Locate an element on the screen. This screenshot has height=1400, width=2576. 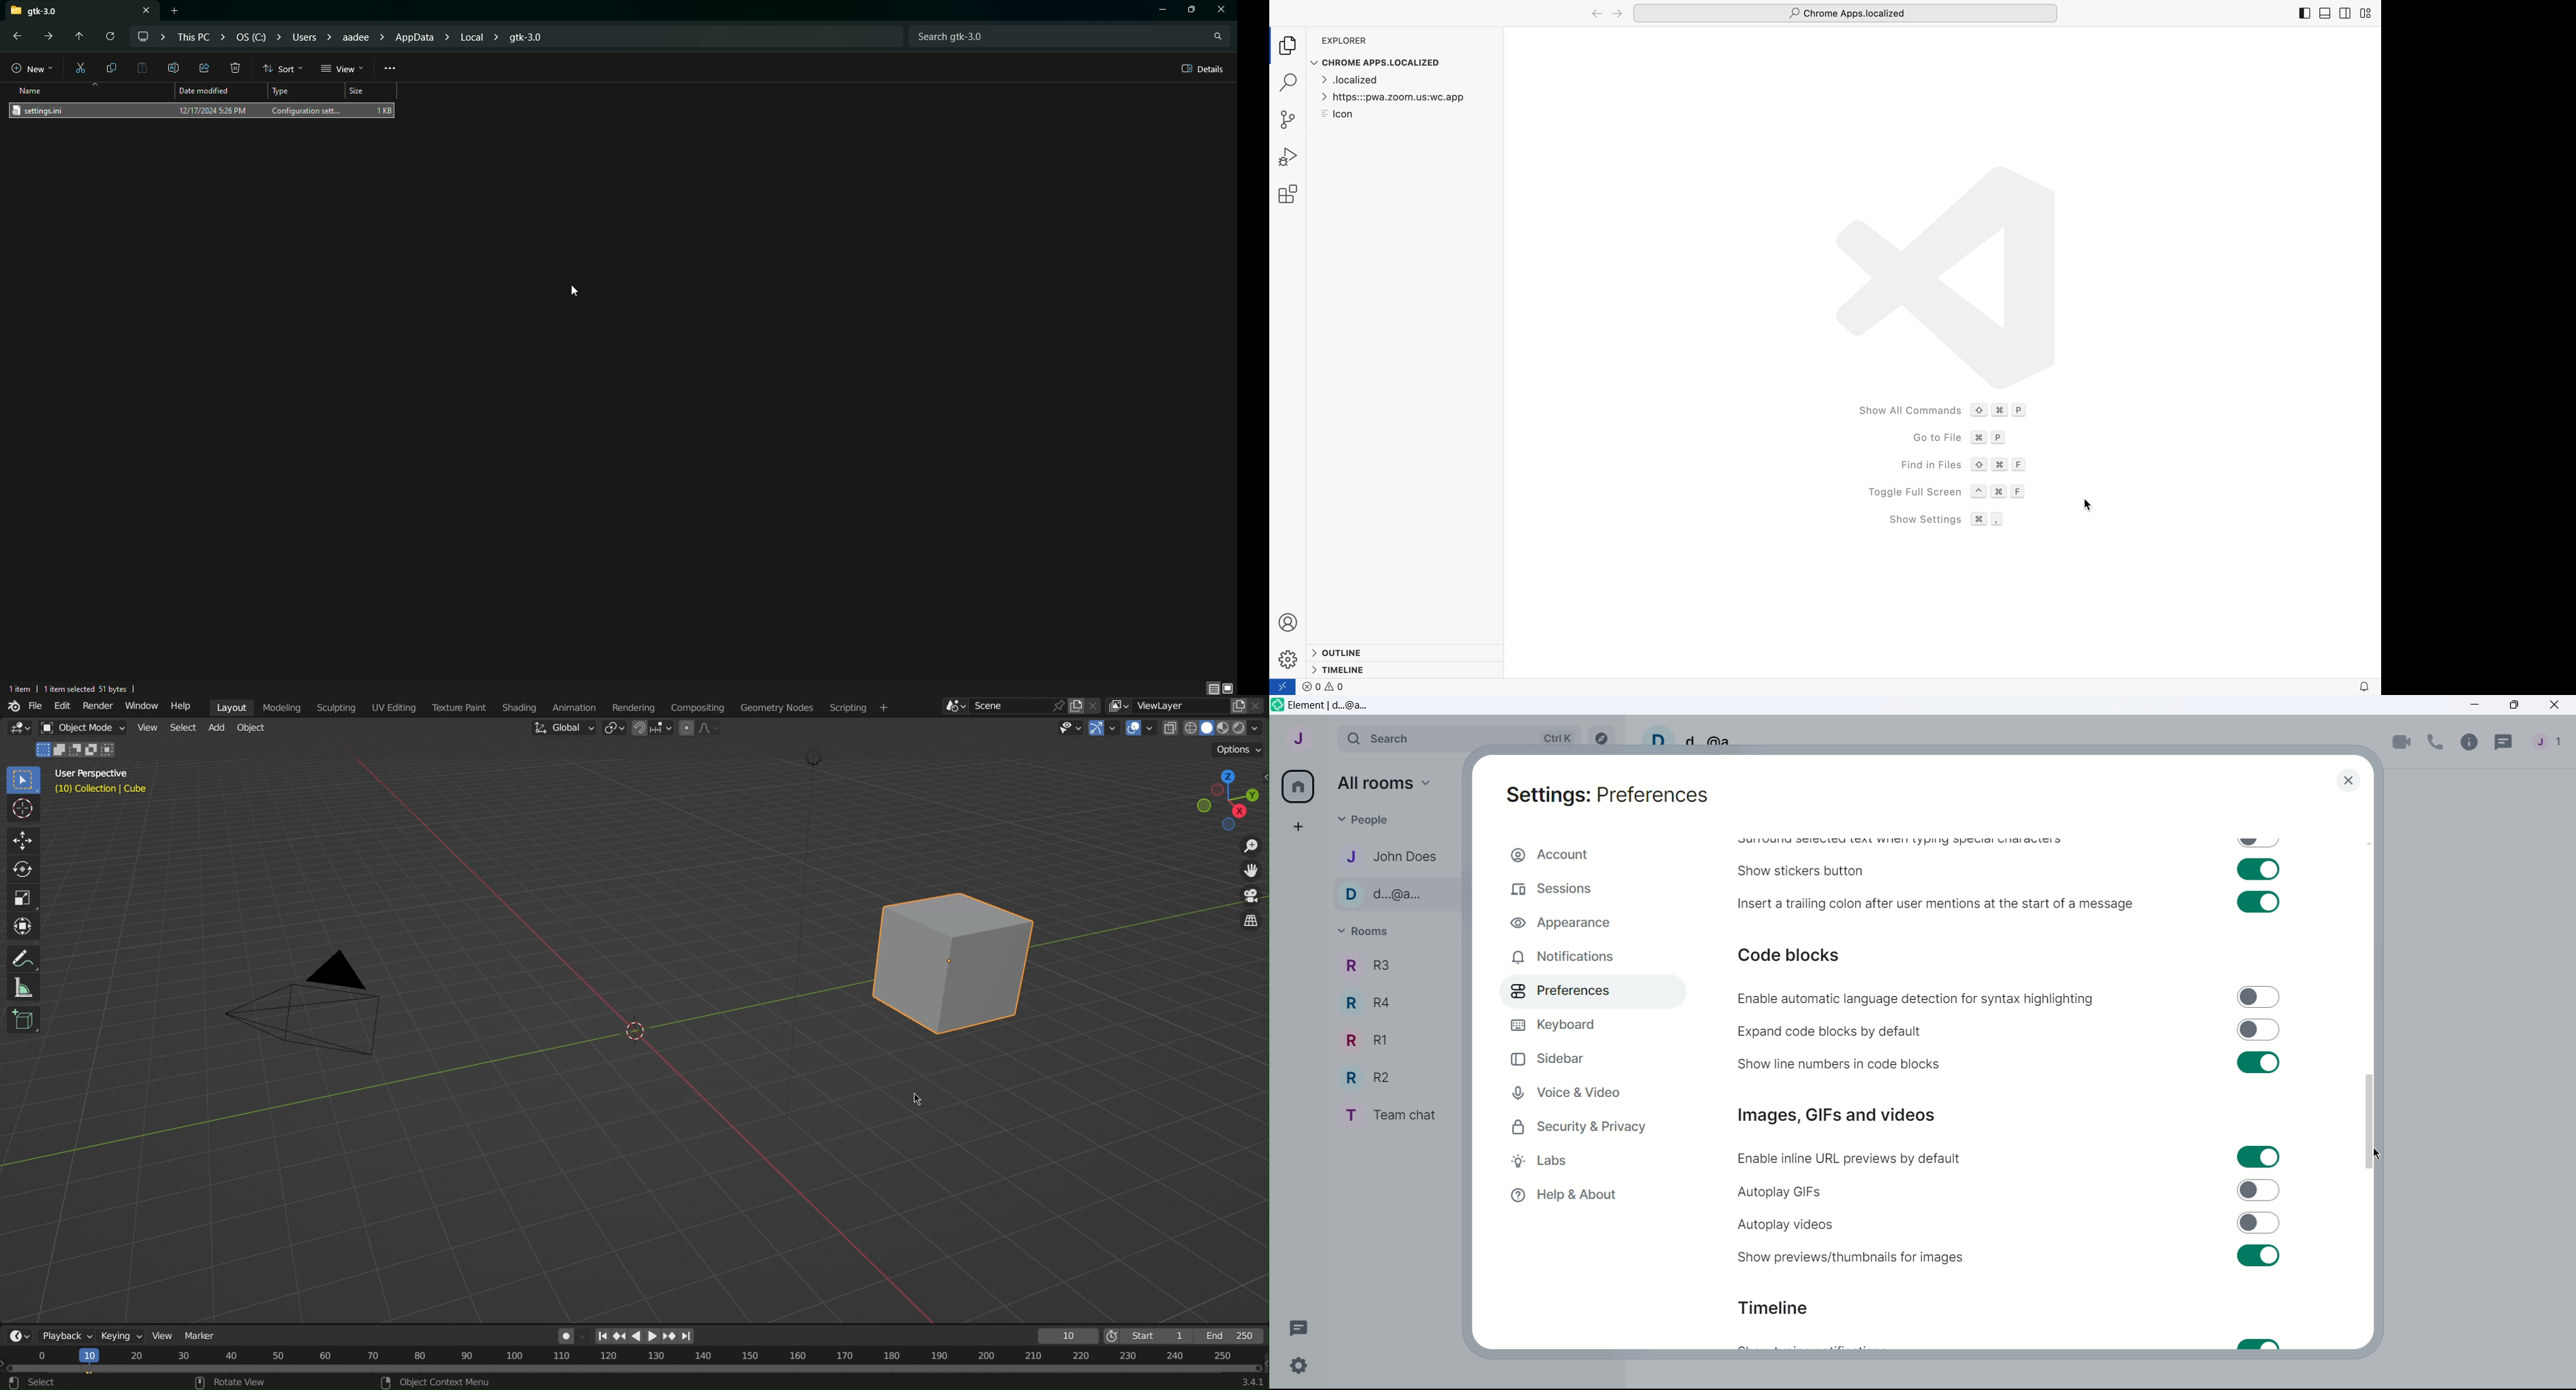
Render is located at coordinates (101, 705).